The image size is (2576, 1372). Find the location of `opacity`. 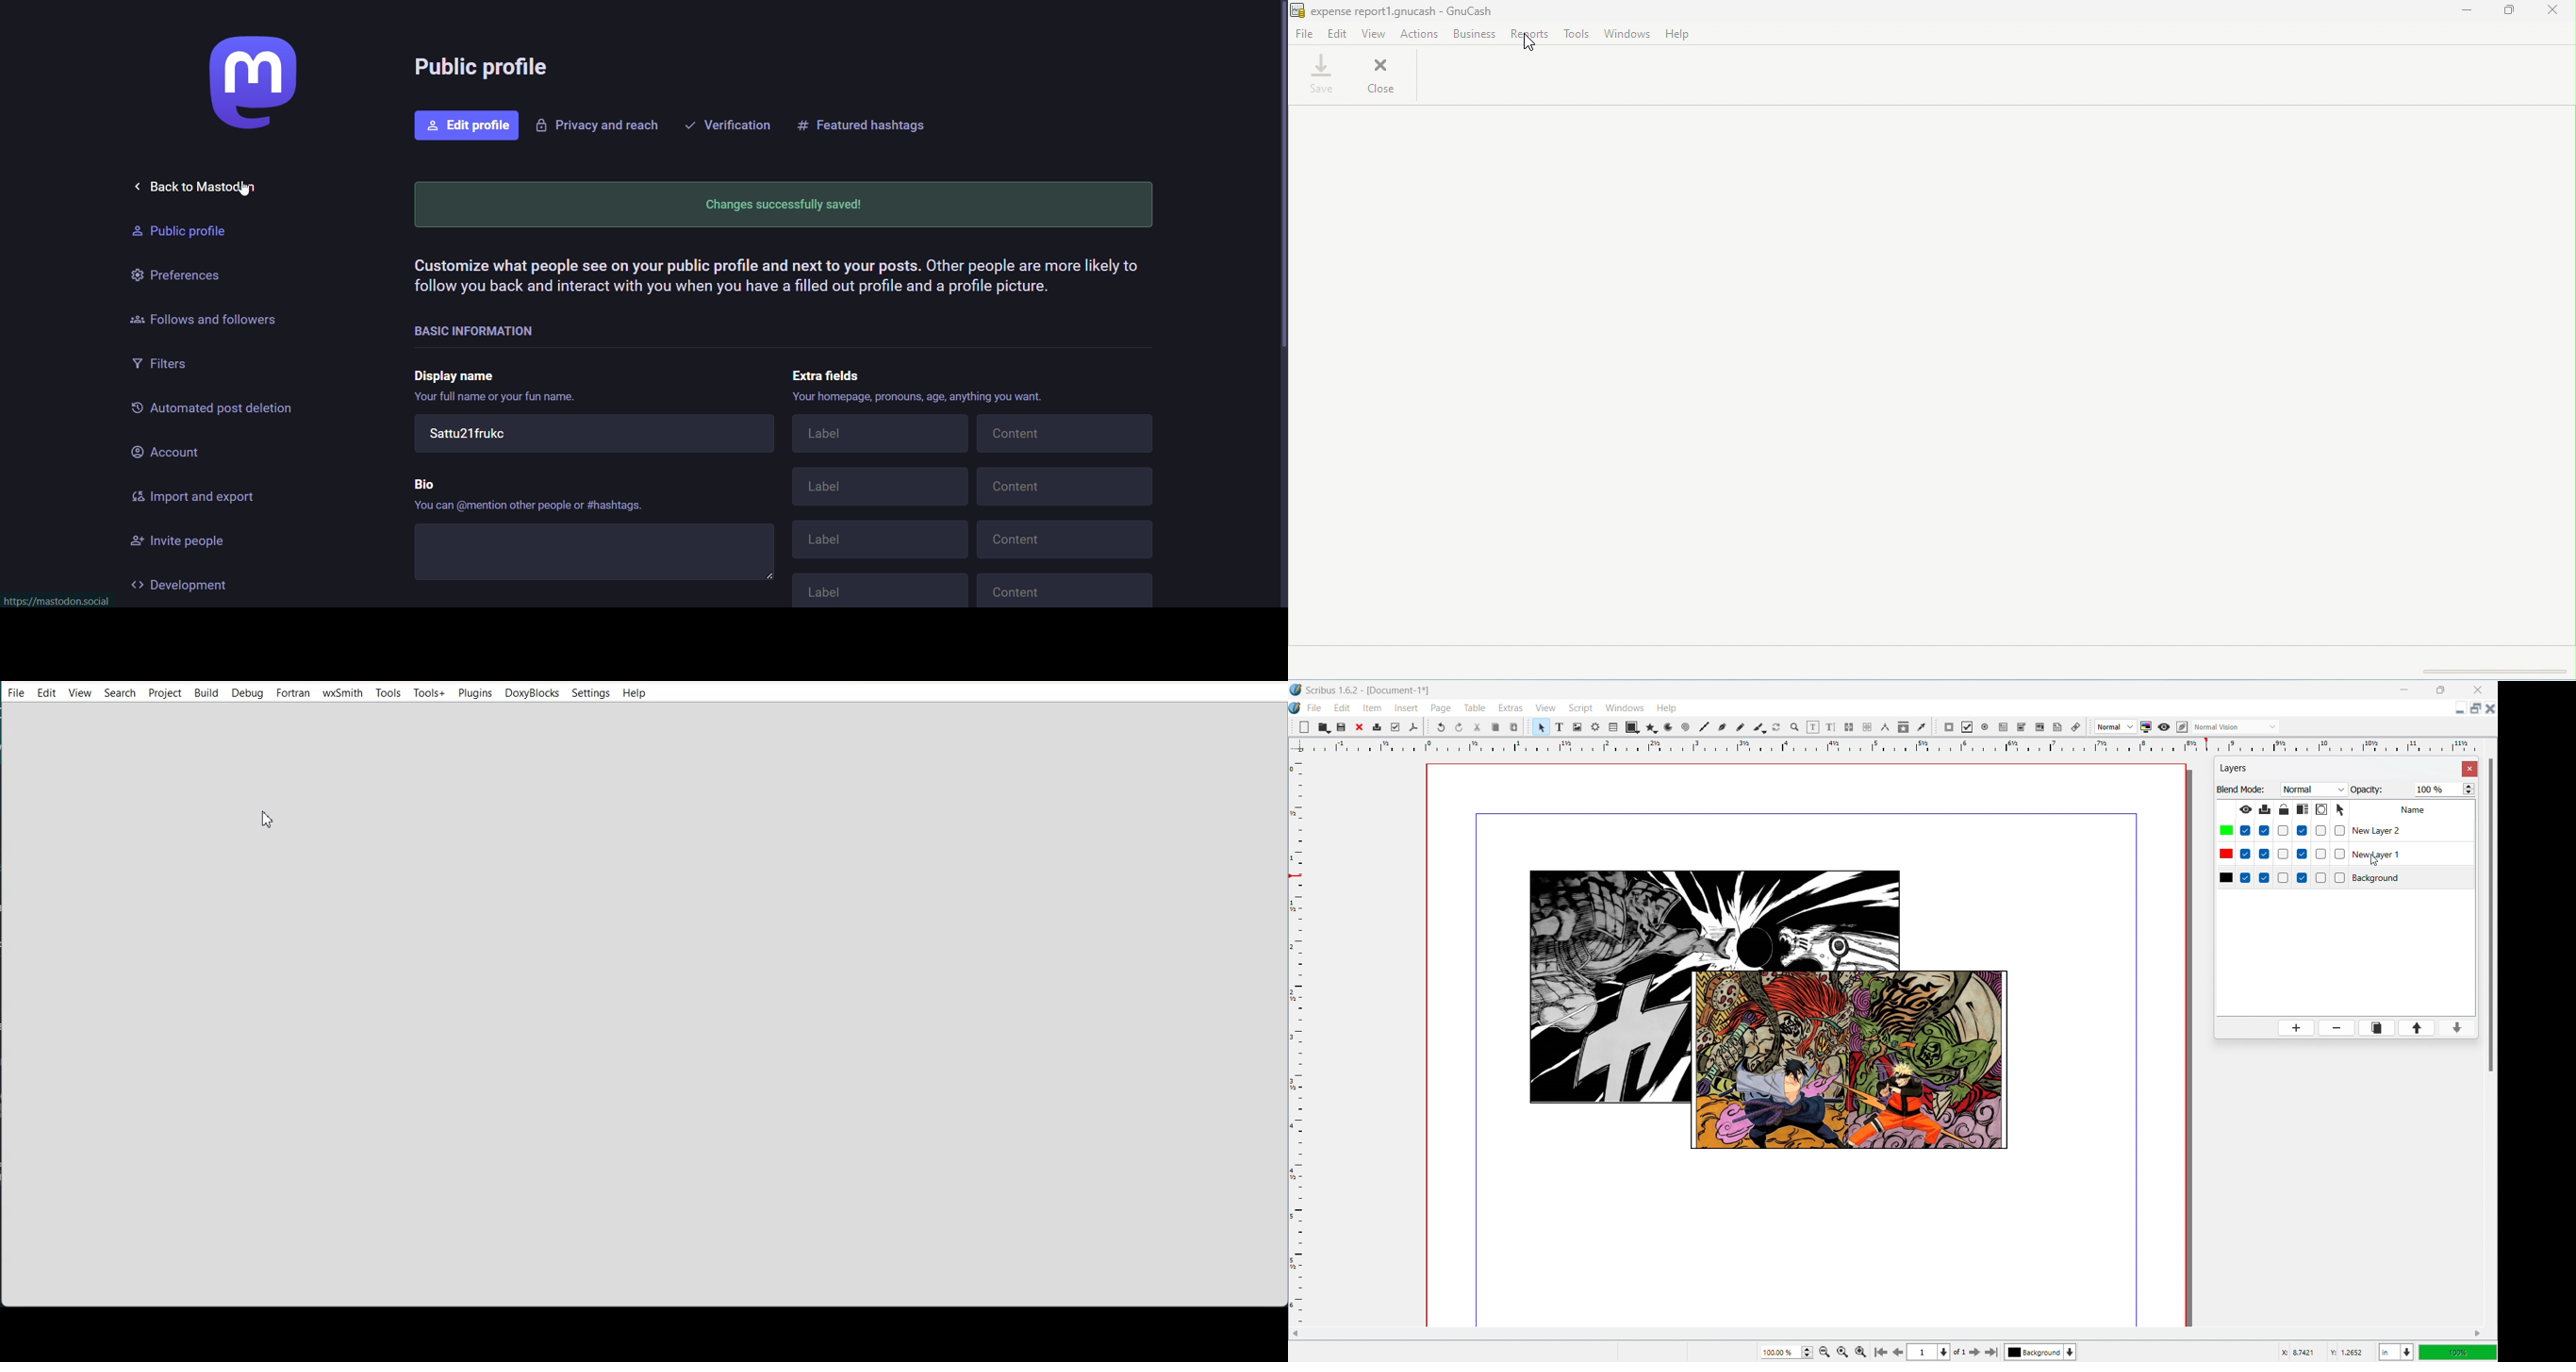

opacity is located at coordinates (2445, 789).